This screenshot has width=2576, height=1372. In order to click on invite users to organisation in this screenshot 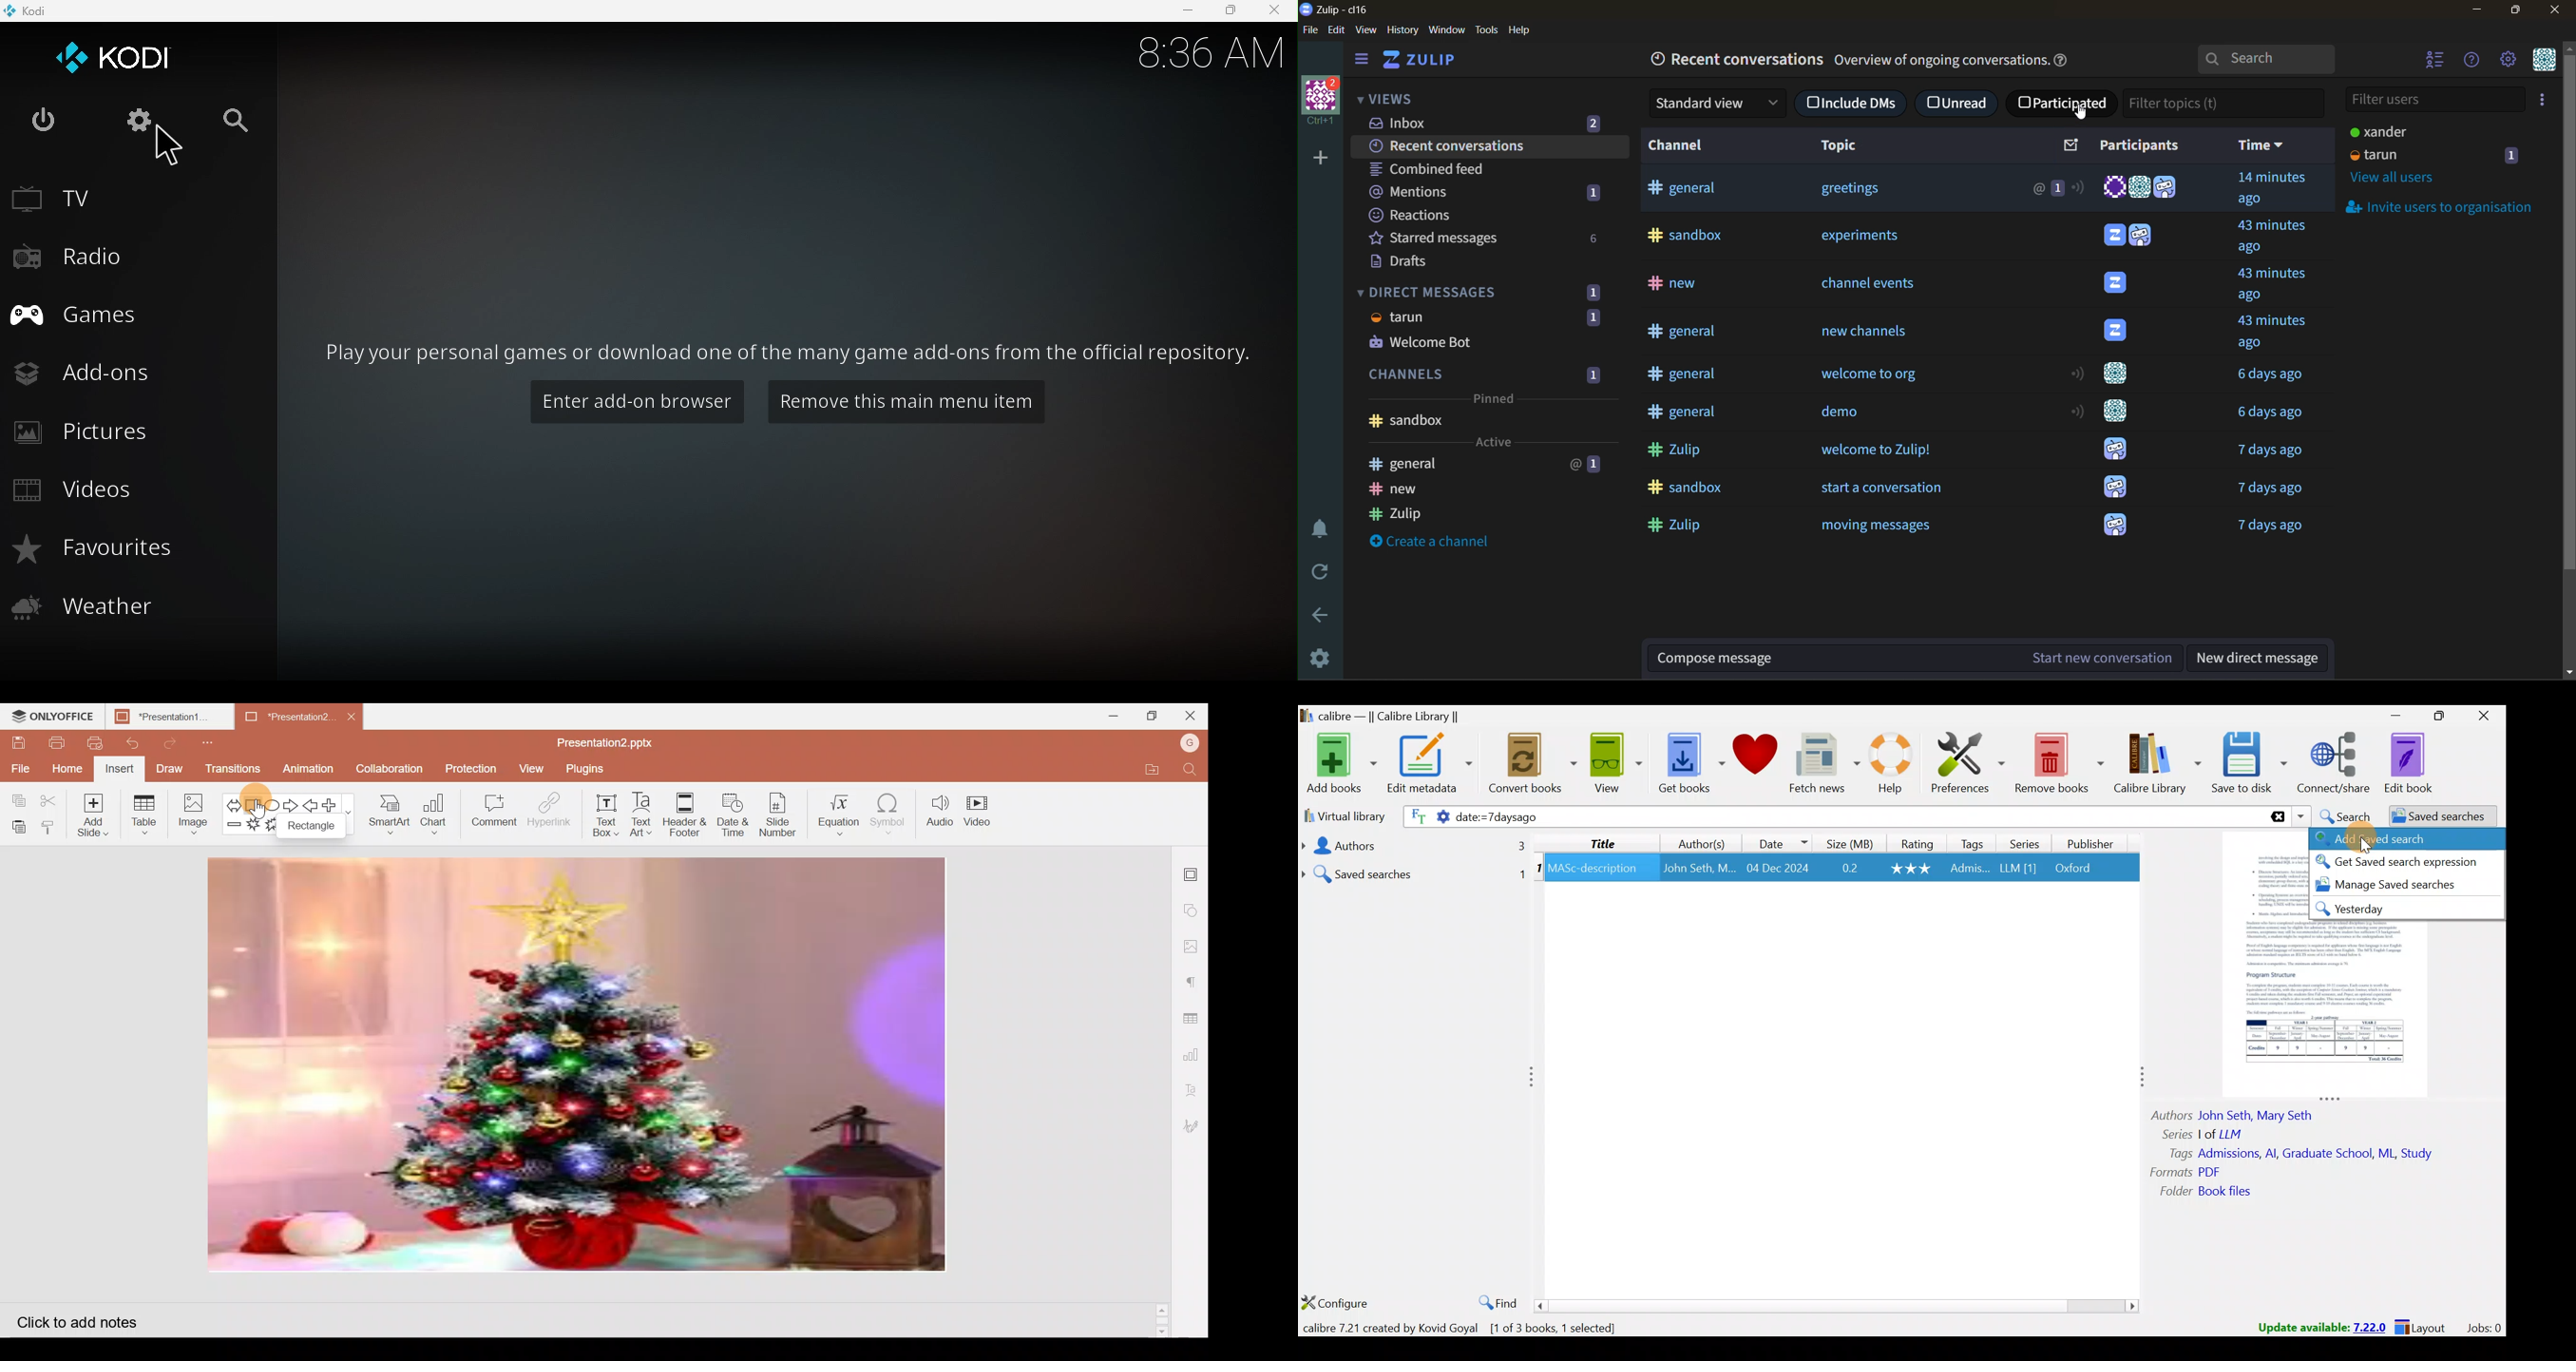, I will do `click(2544, 103)`.